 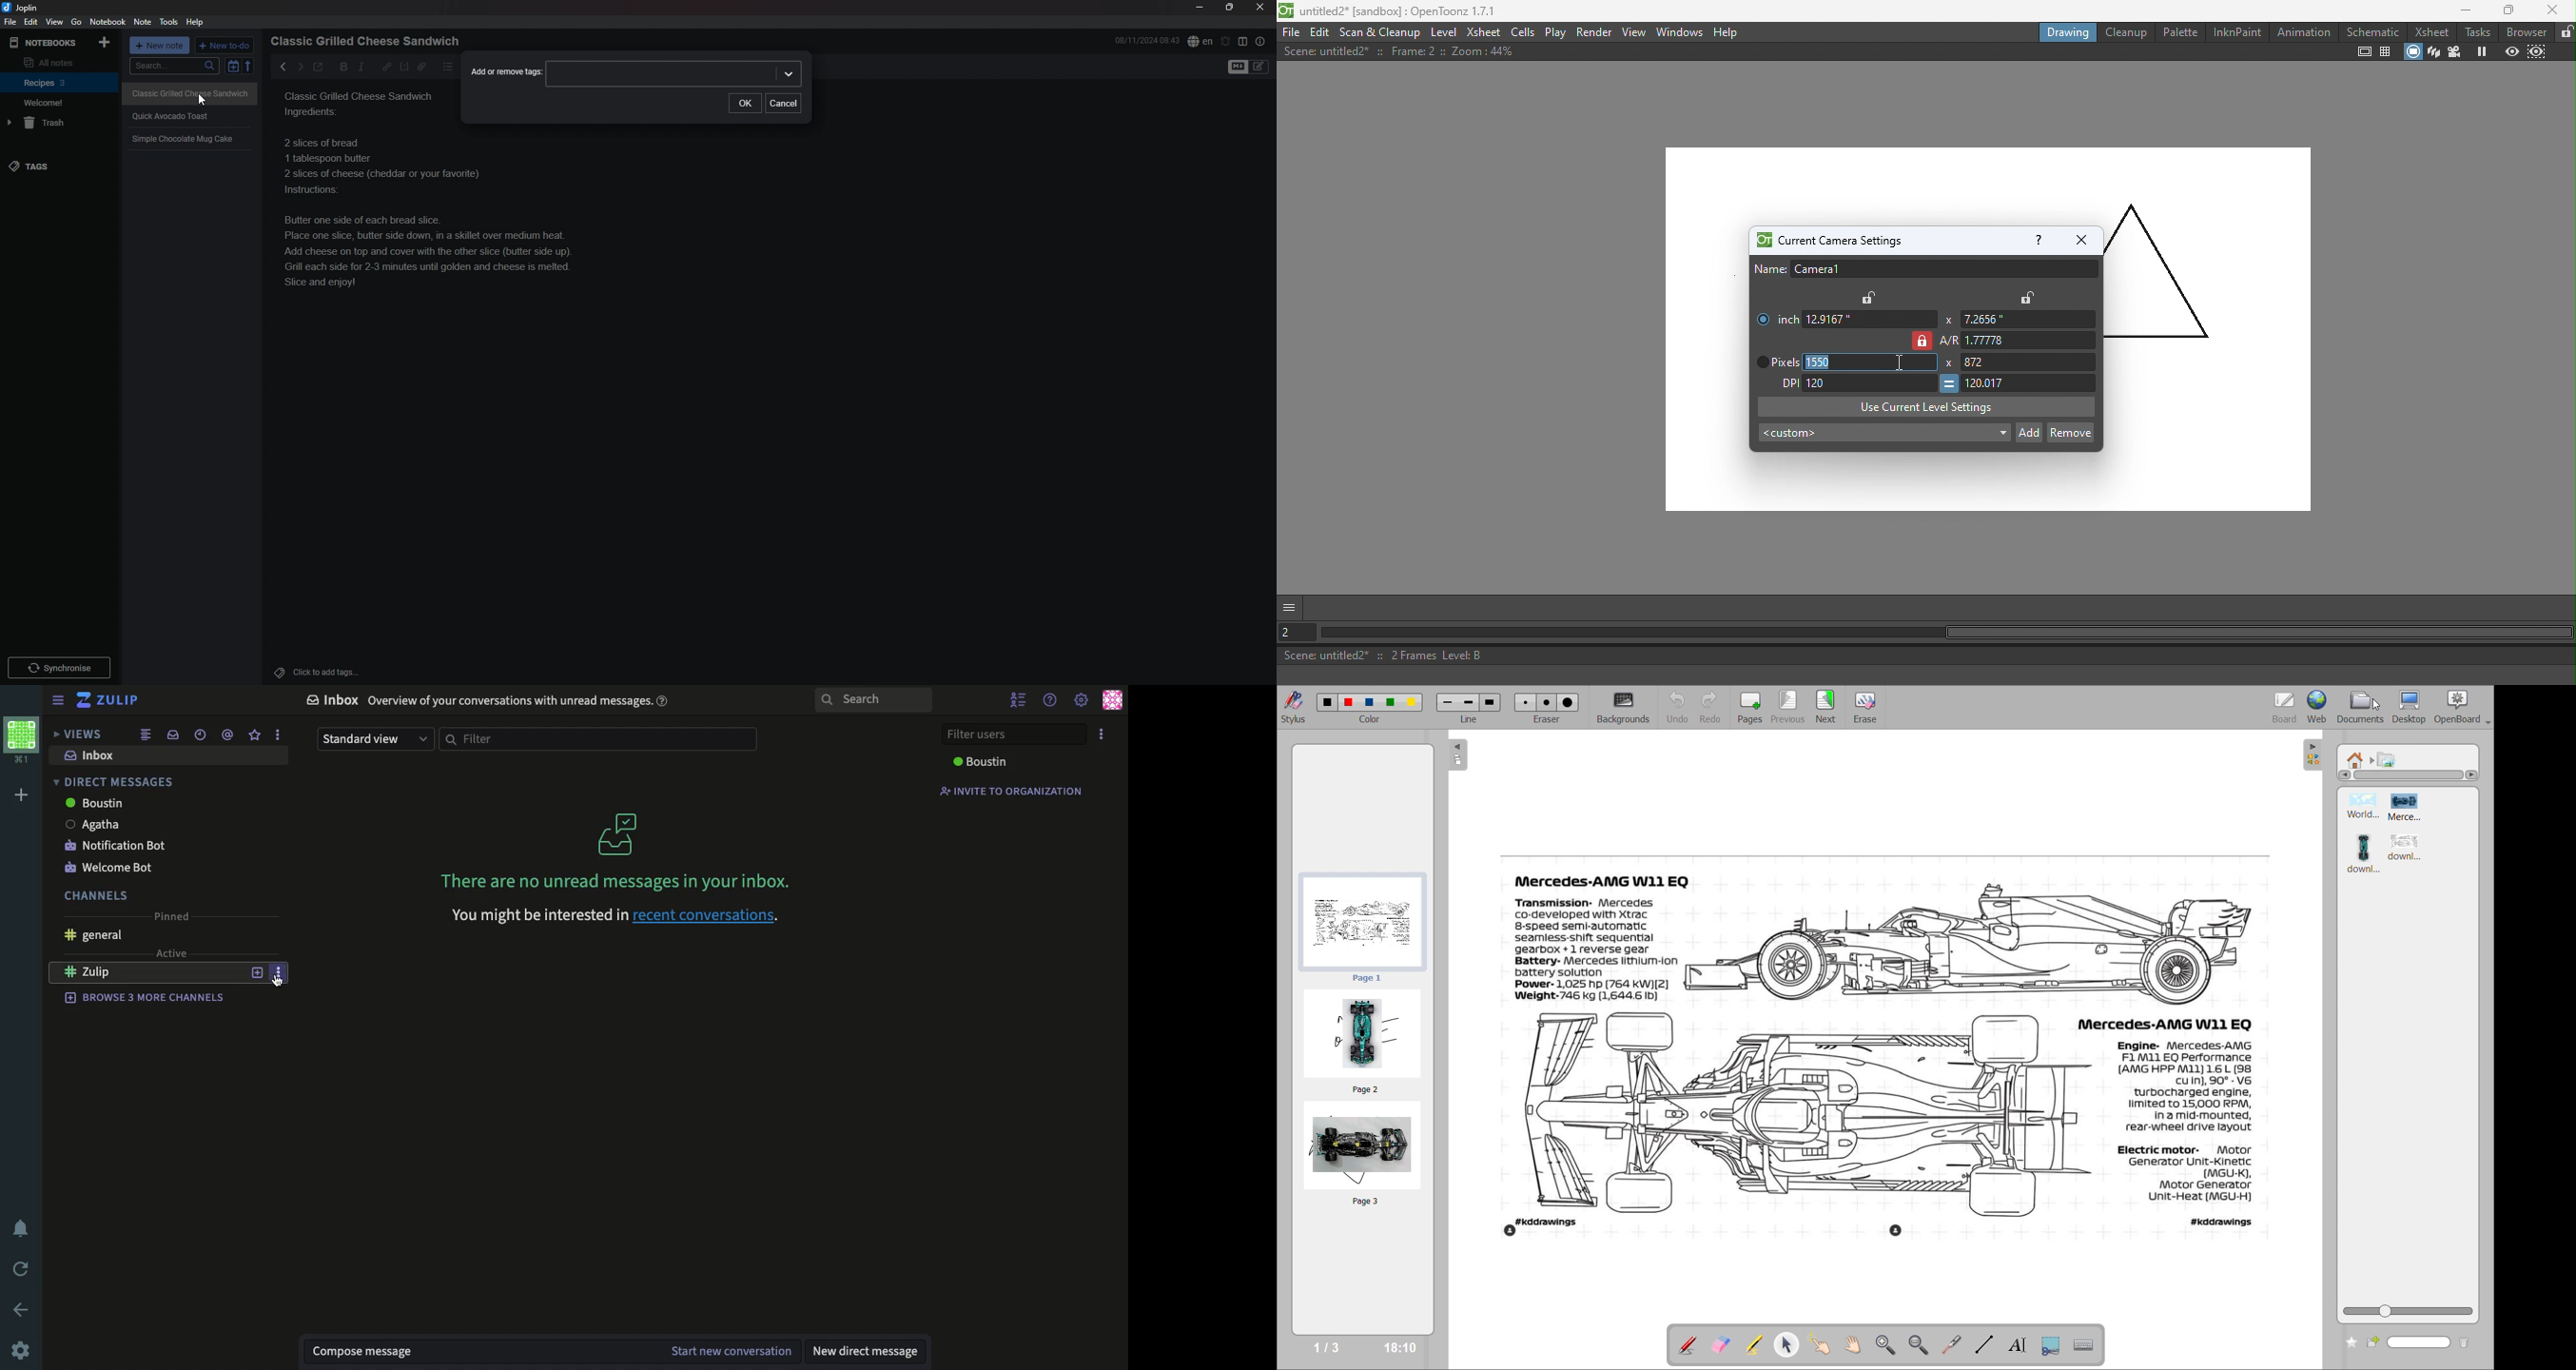 What do you see at coordinates (45, 43) in the screenshot?
I see `notebooks` at bounding box center [45, 43].